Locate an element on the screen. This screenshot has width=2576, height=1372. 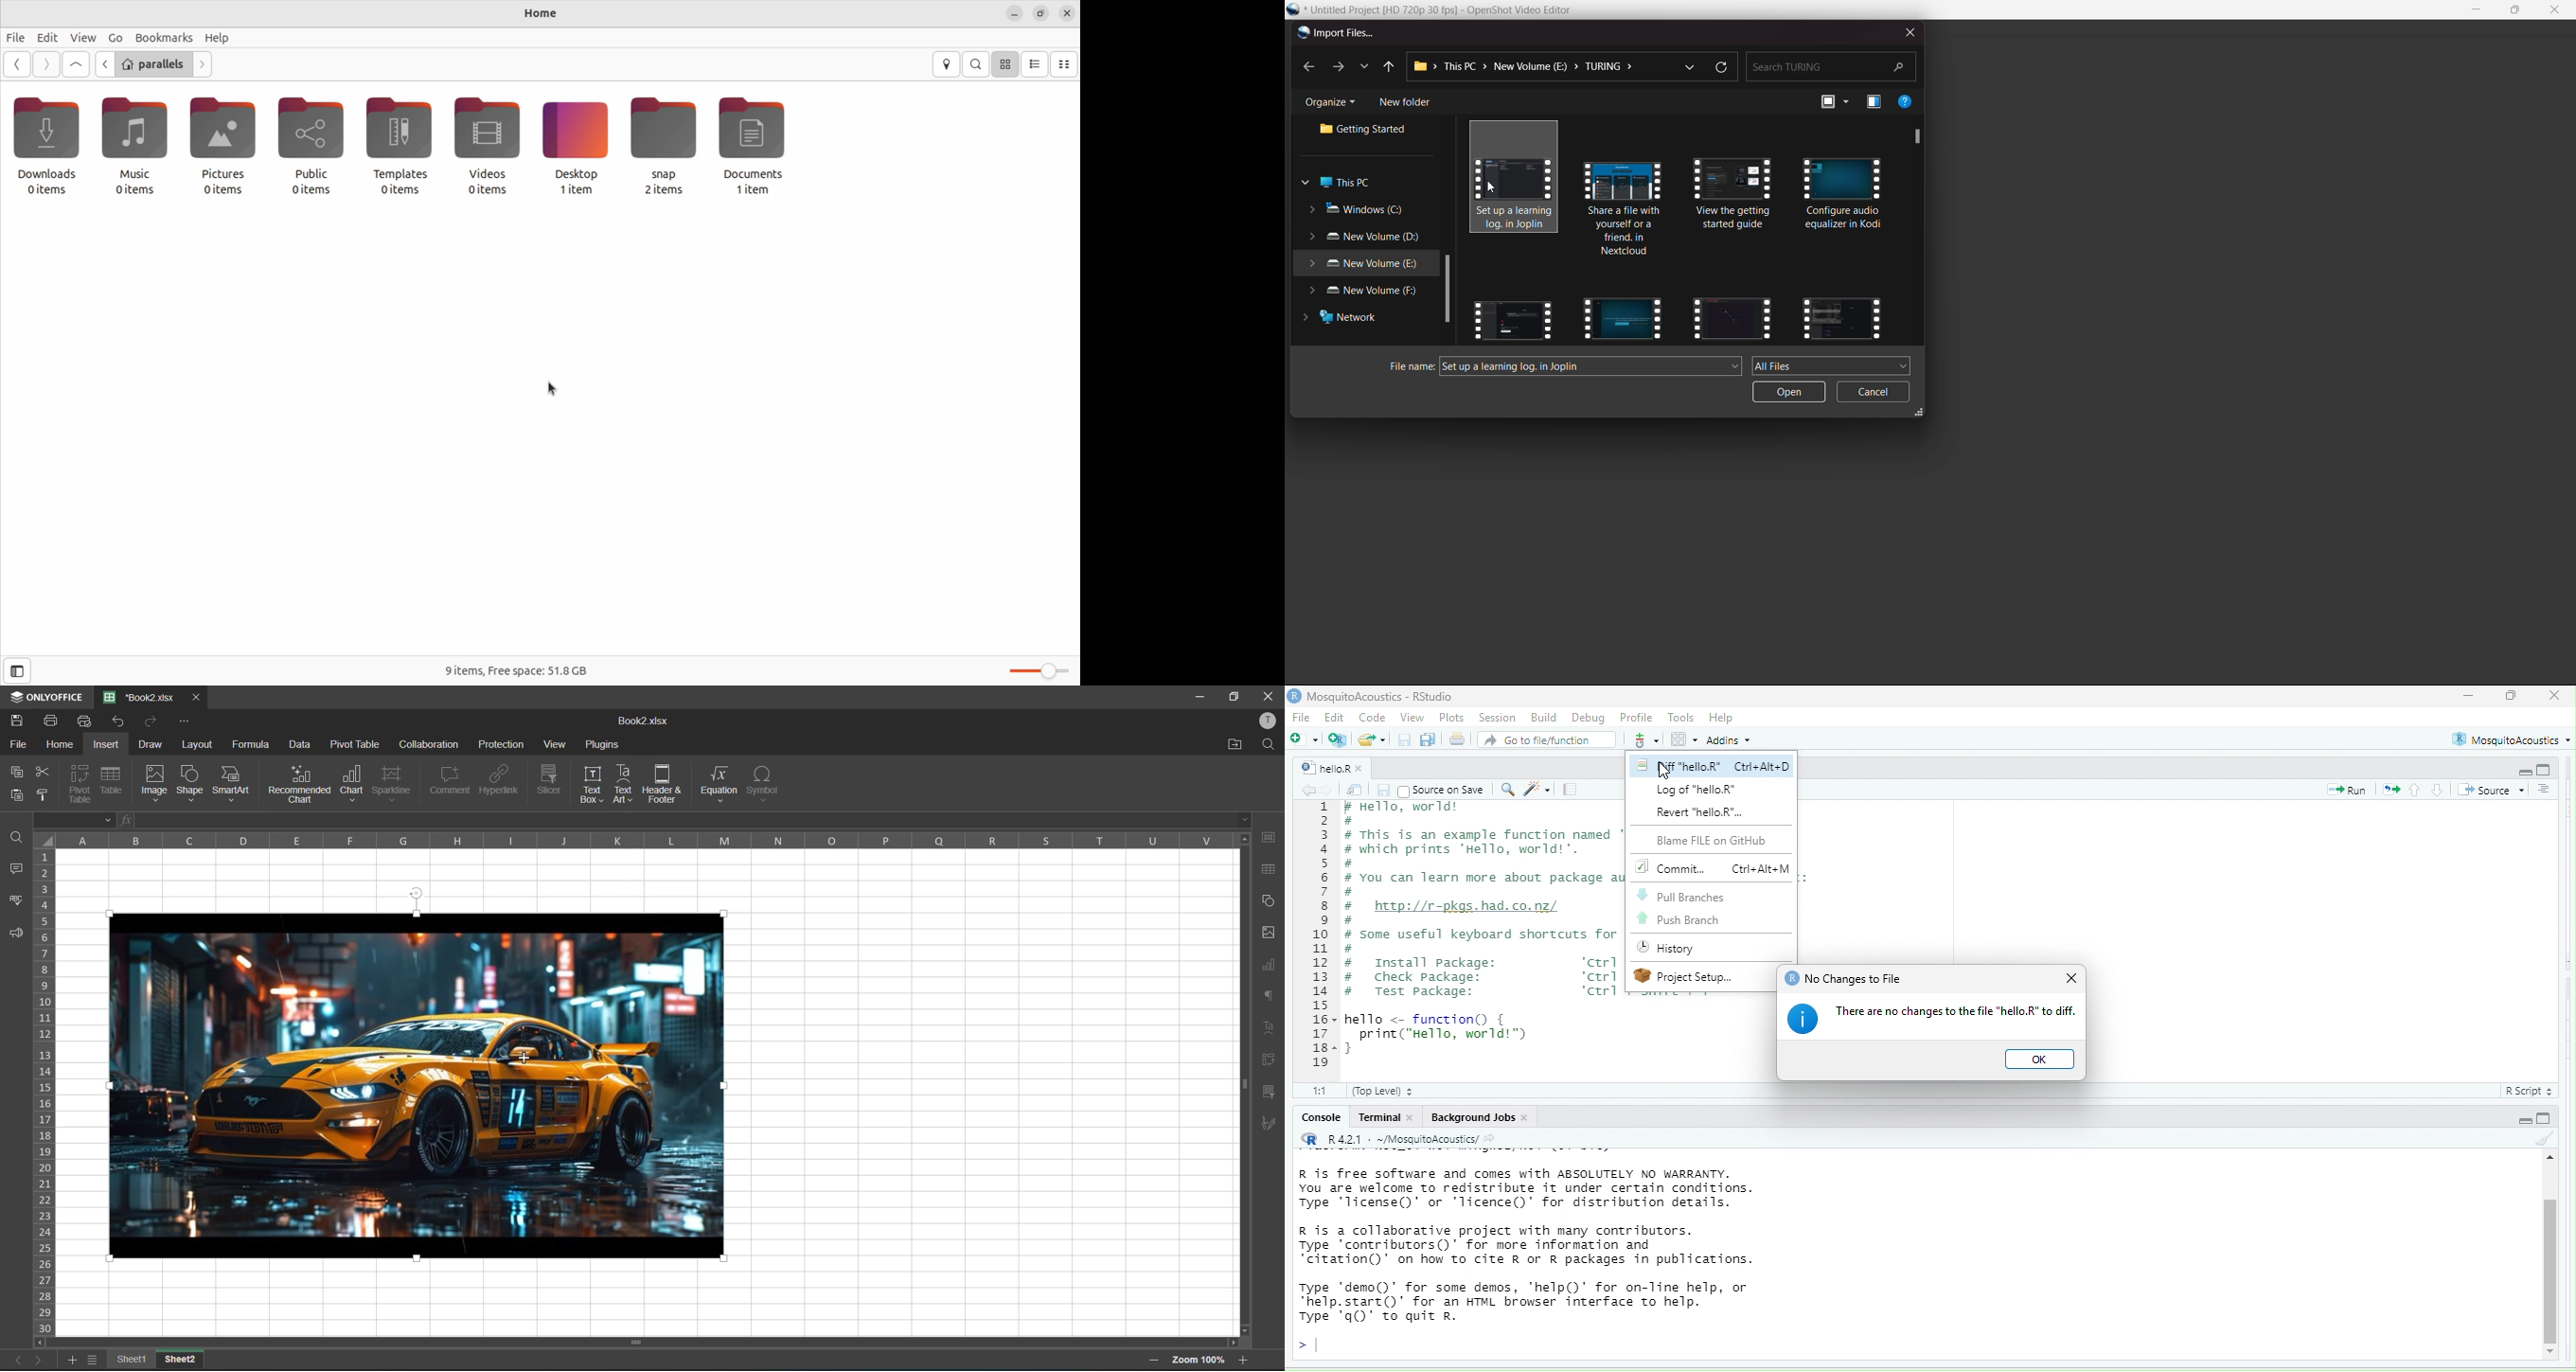
hide console is located at coordinates (2549, 770).